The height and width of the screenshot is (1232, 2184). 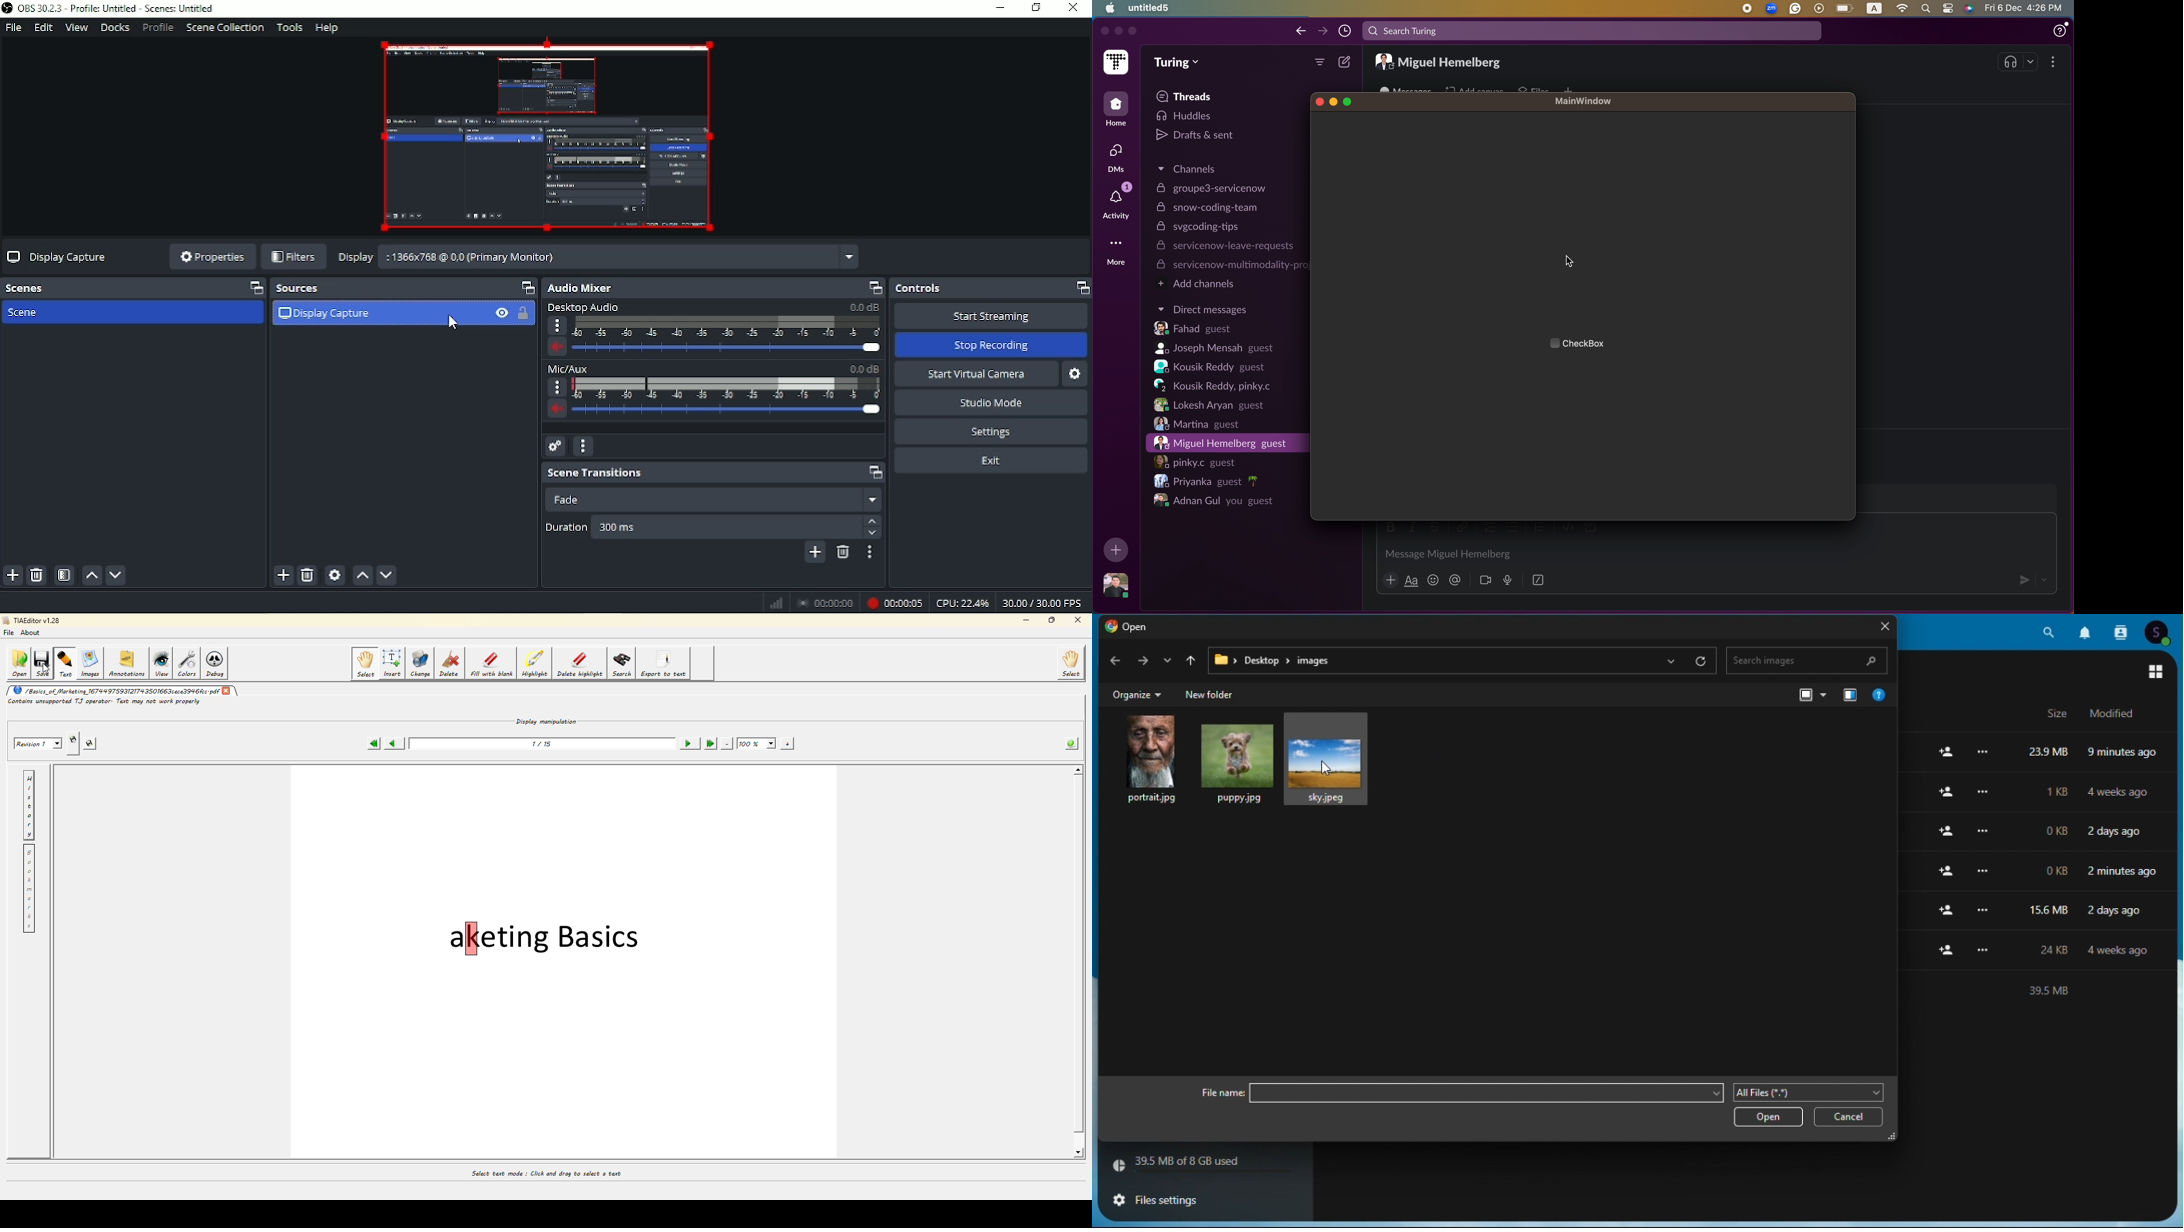 I want to click on Duration, so click(x=565, y=527).